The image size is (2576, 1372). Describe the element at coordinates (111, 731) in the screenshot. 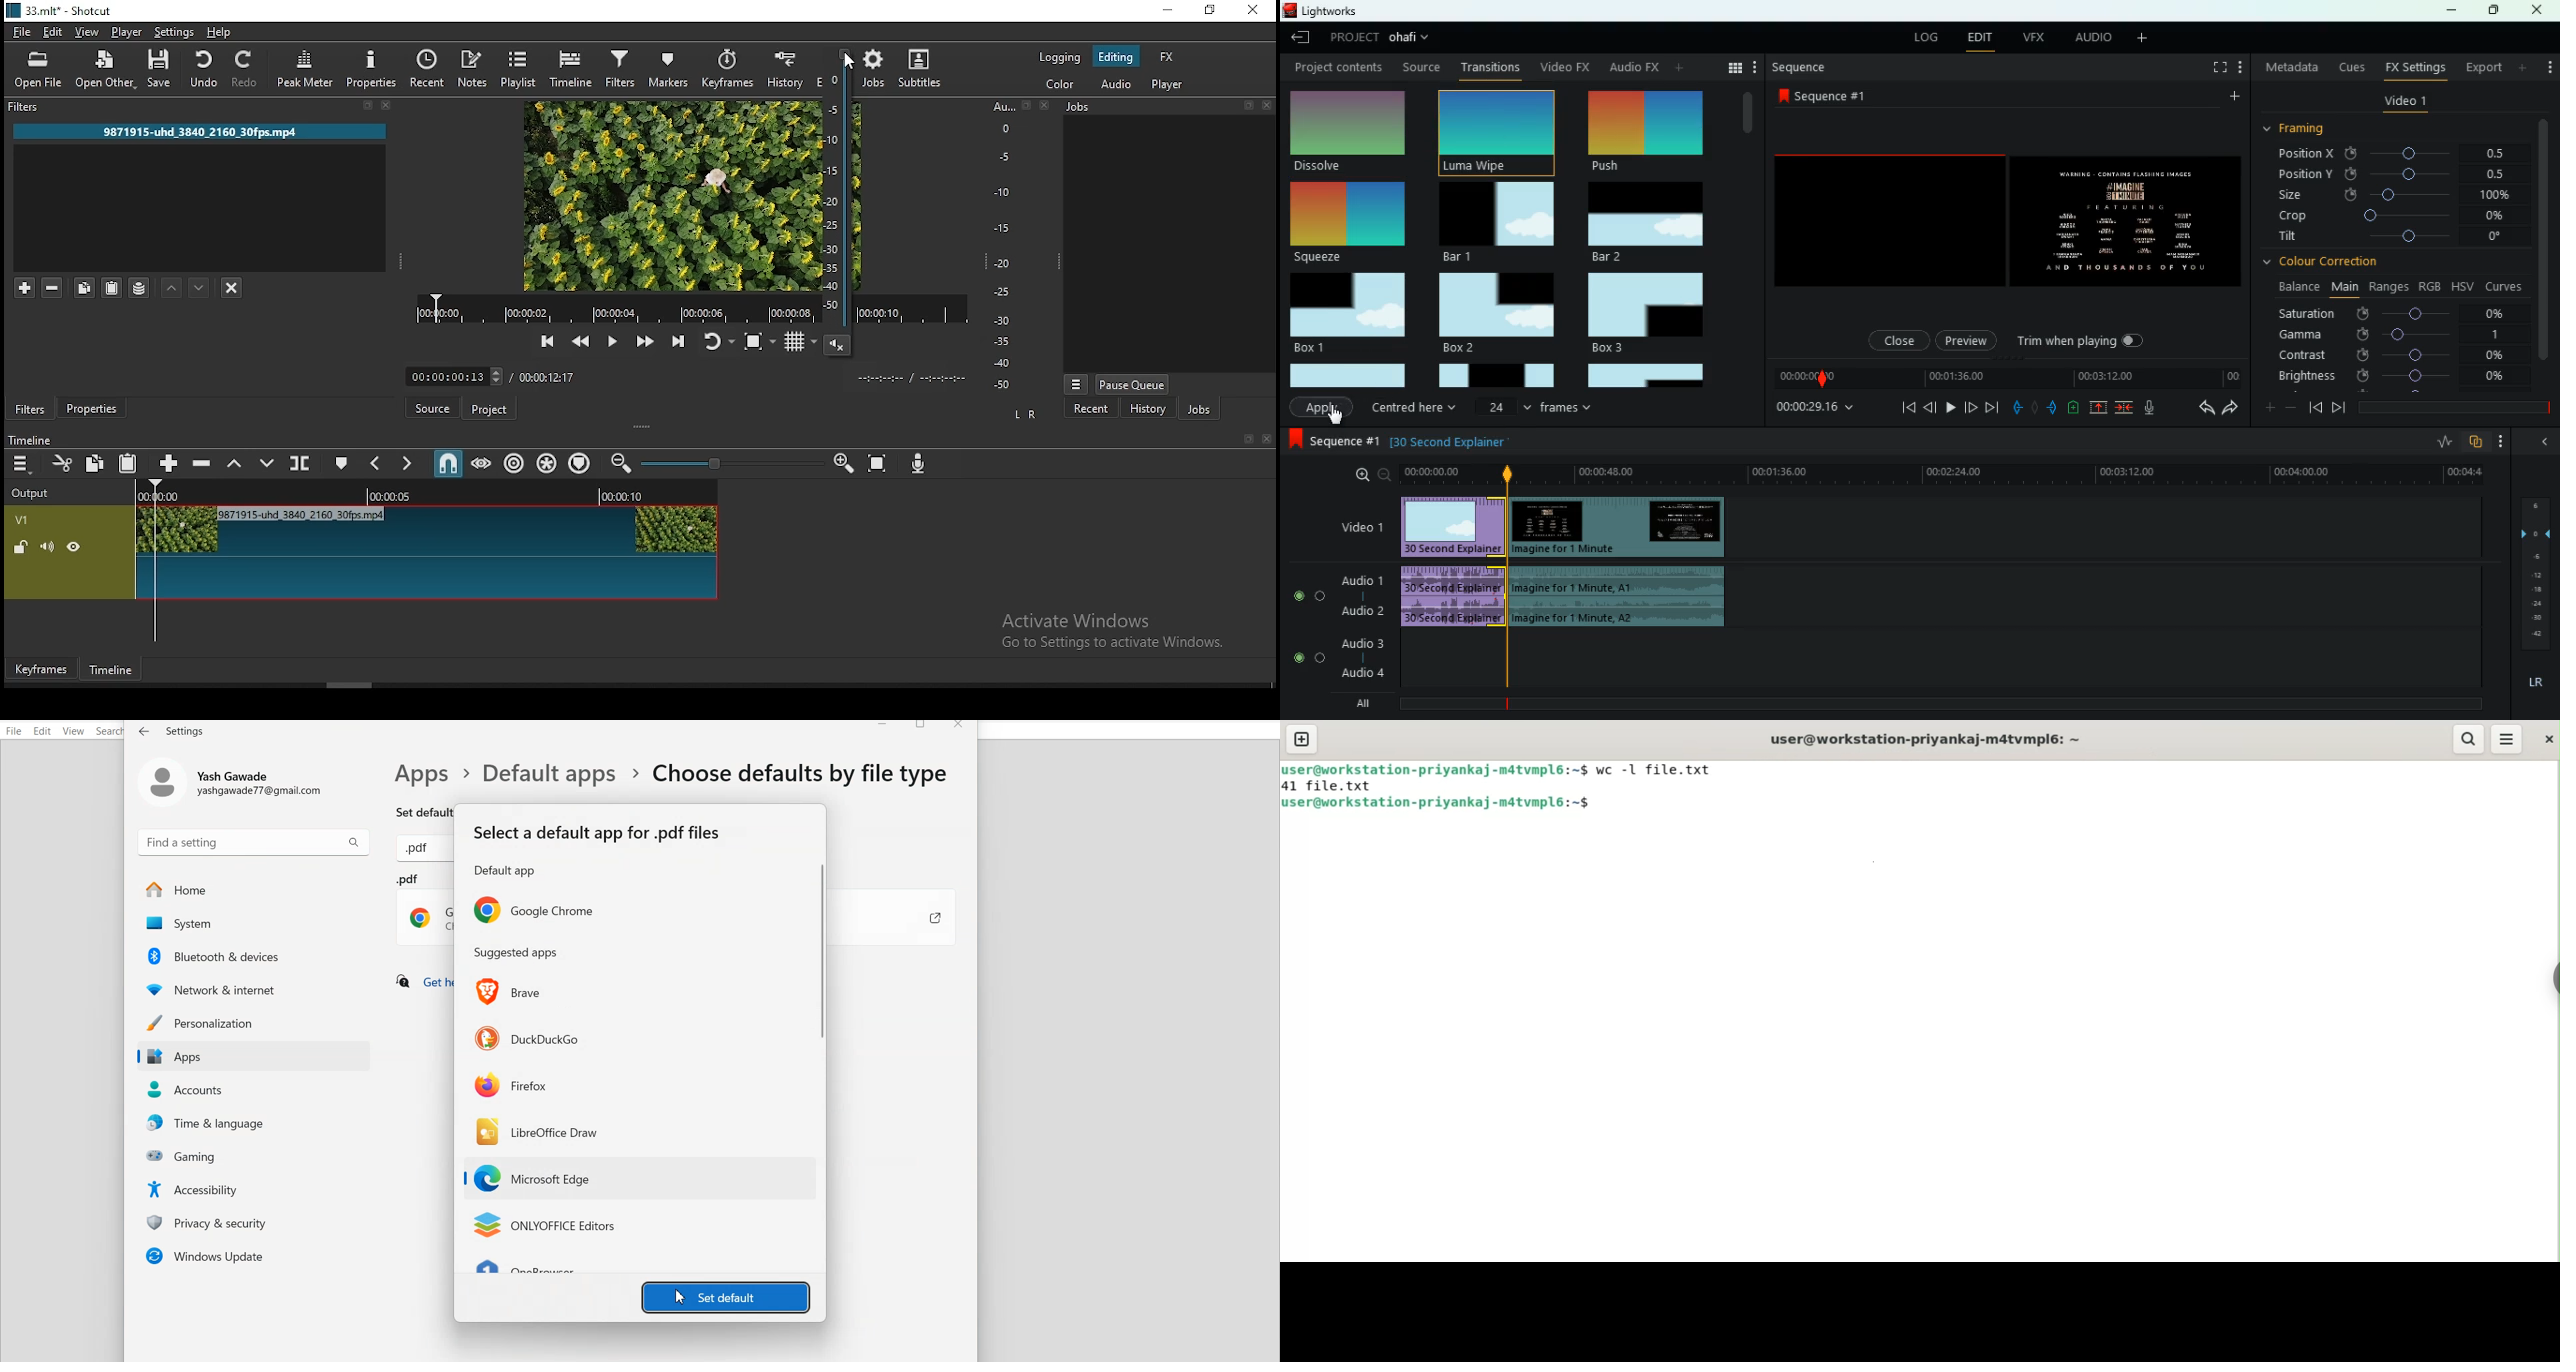

I see `Search` at that location.